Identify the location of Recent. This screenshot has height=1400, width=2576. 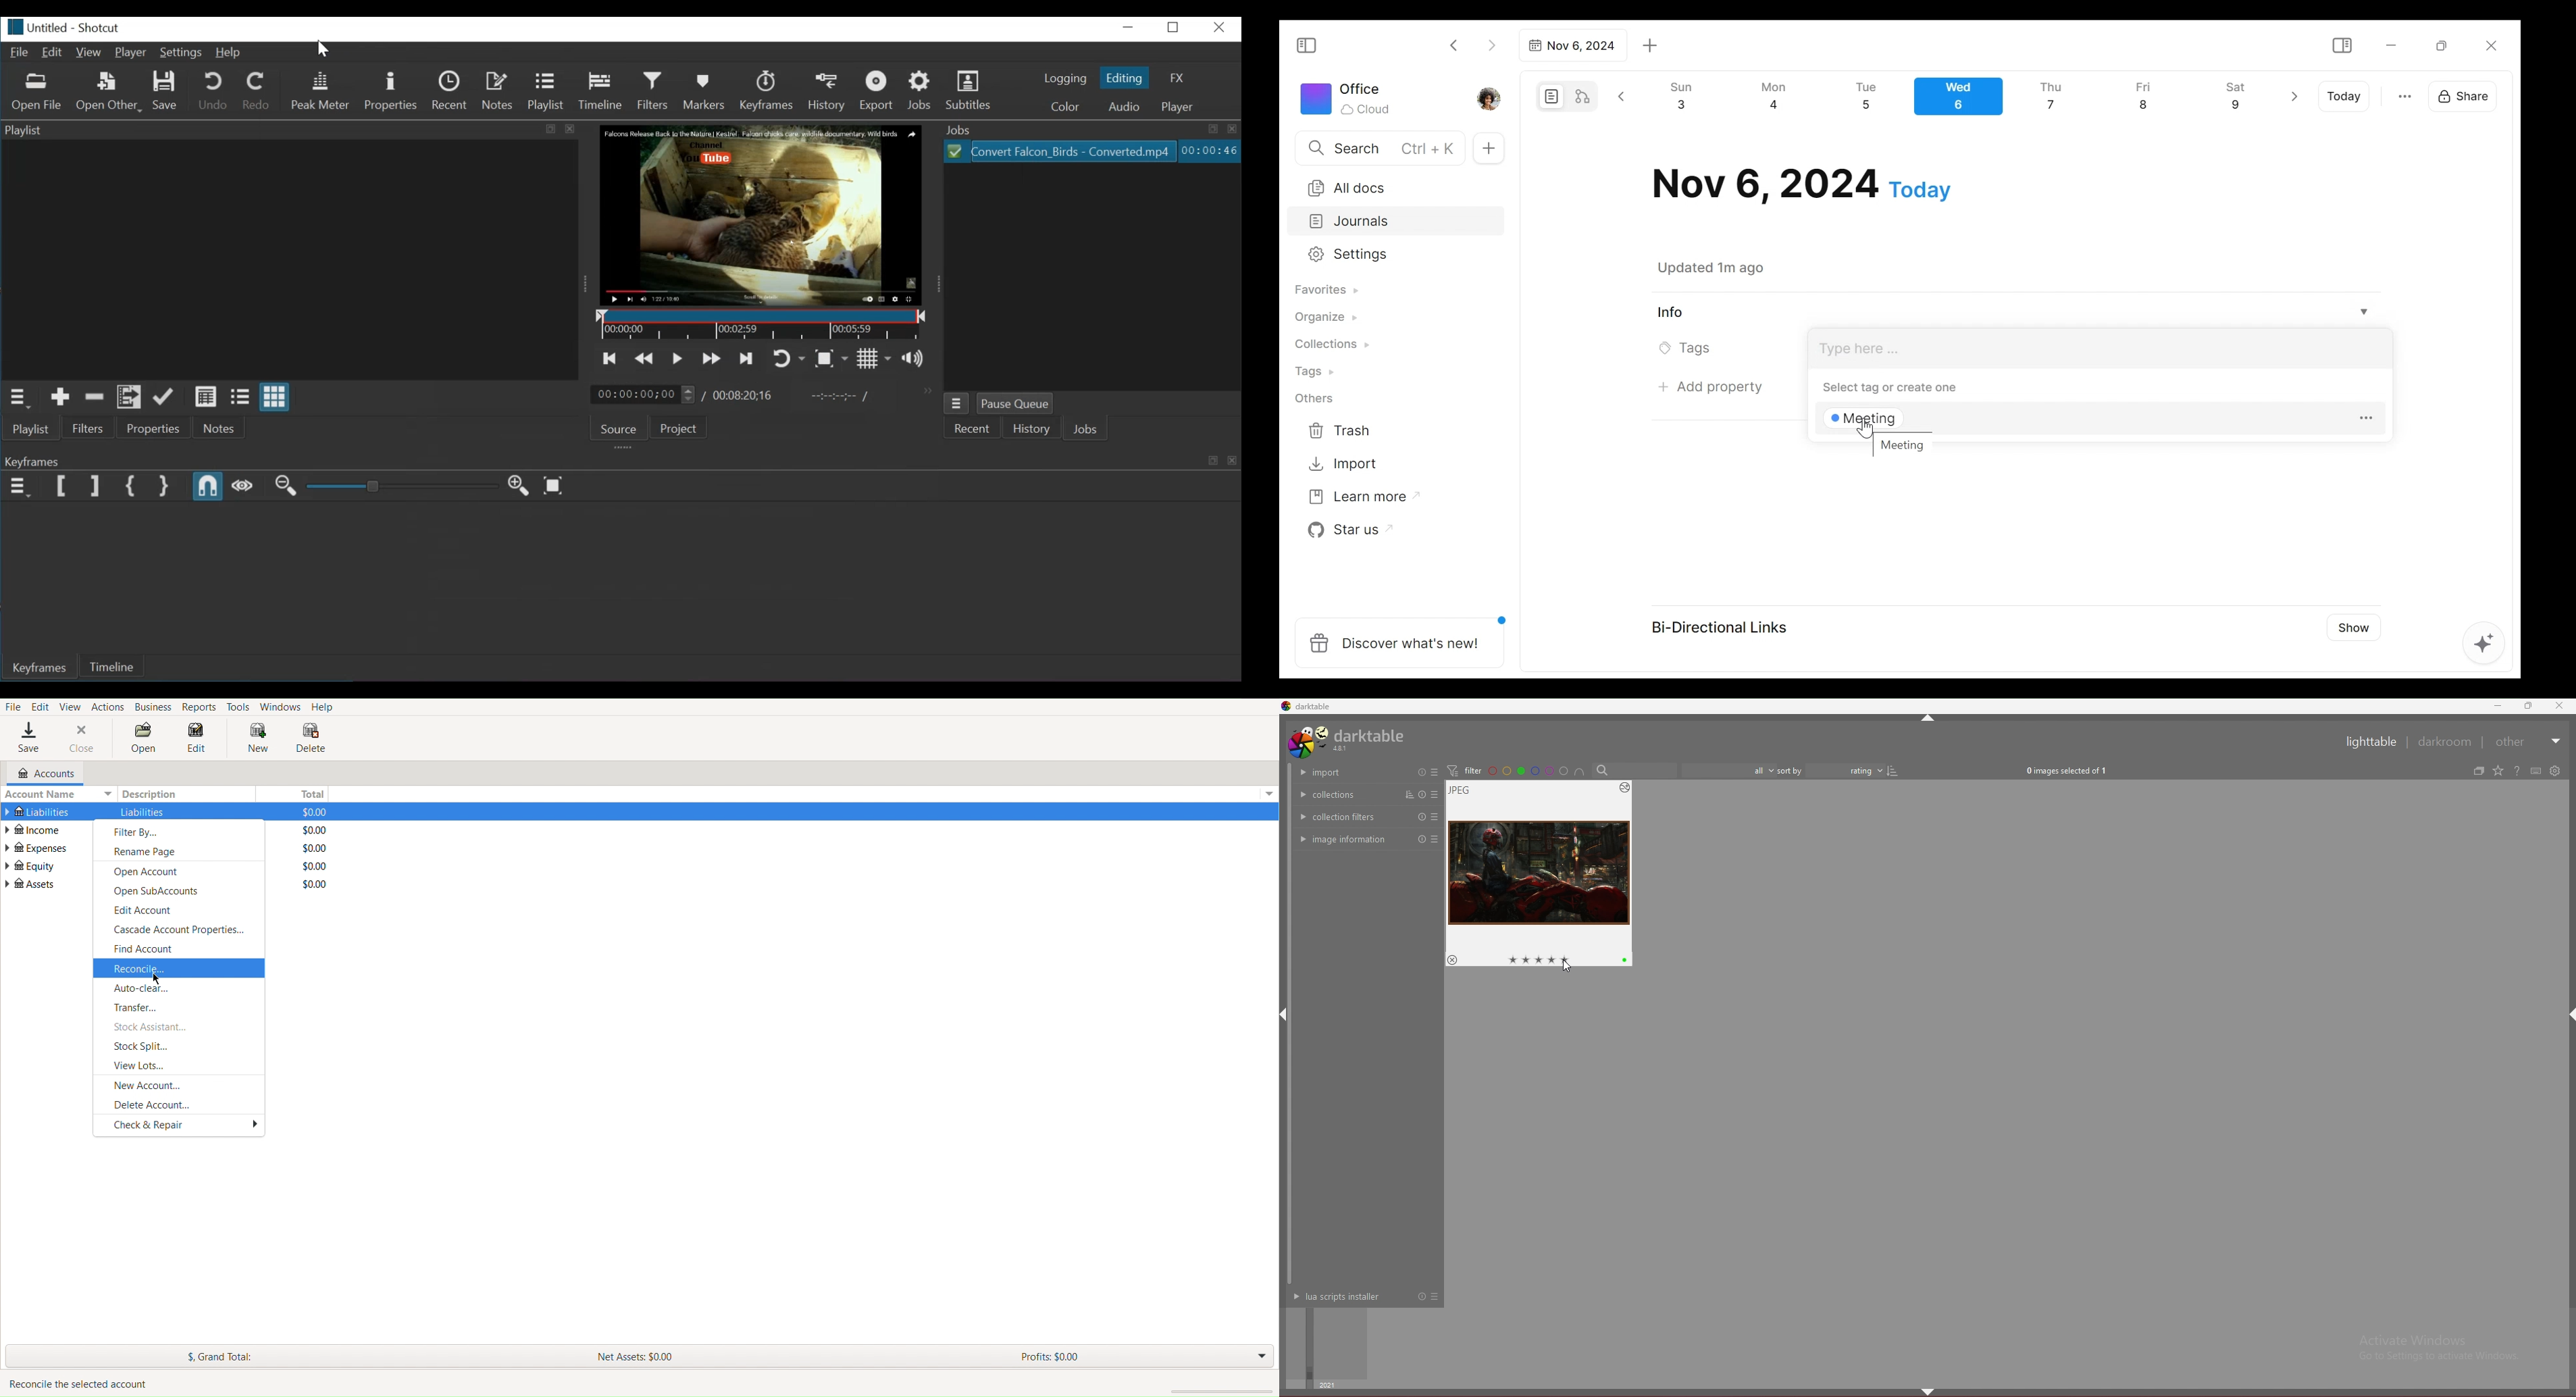
(973, 429).